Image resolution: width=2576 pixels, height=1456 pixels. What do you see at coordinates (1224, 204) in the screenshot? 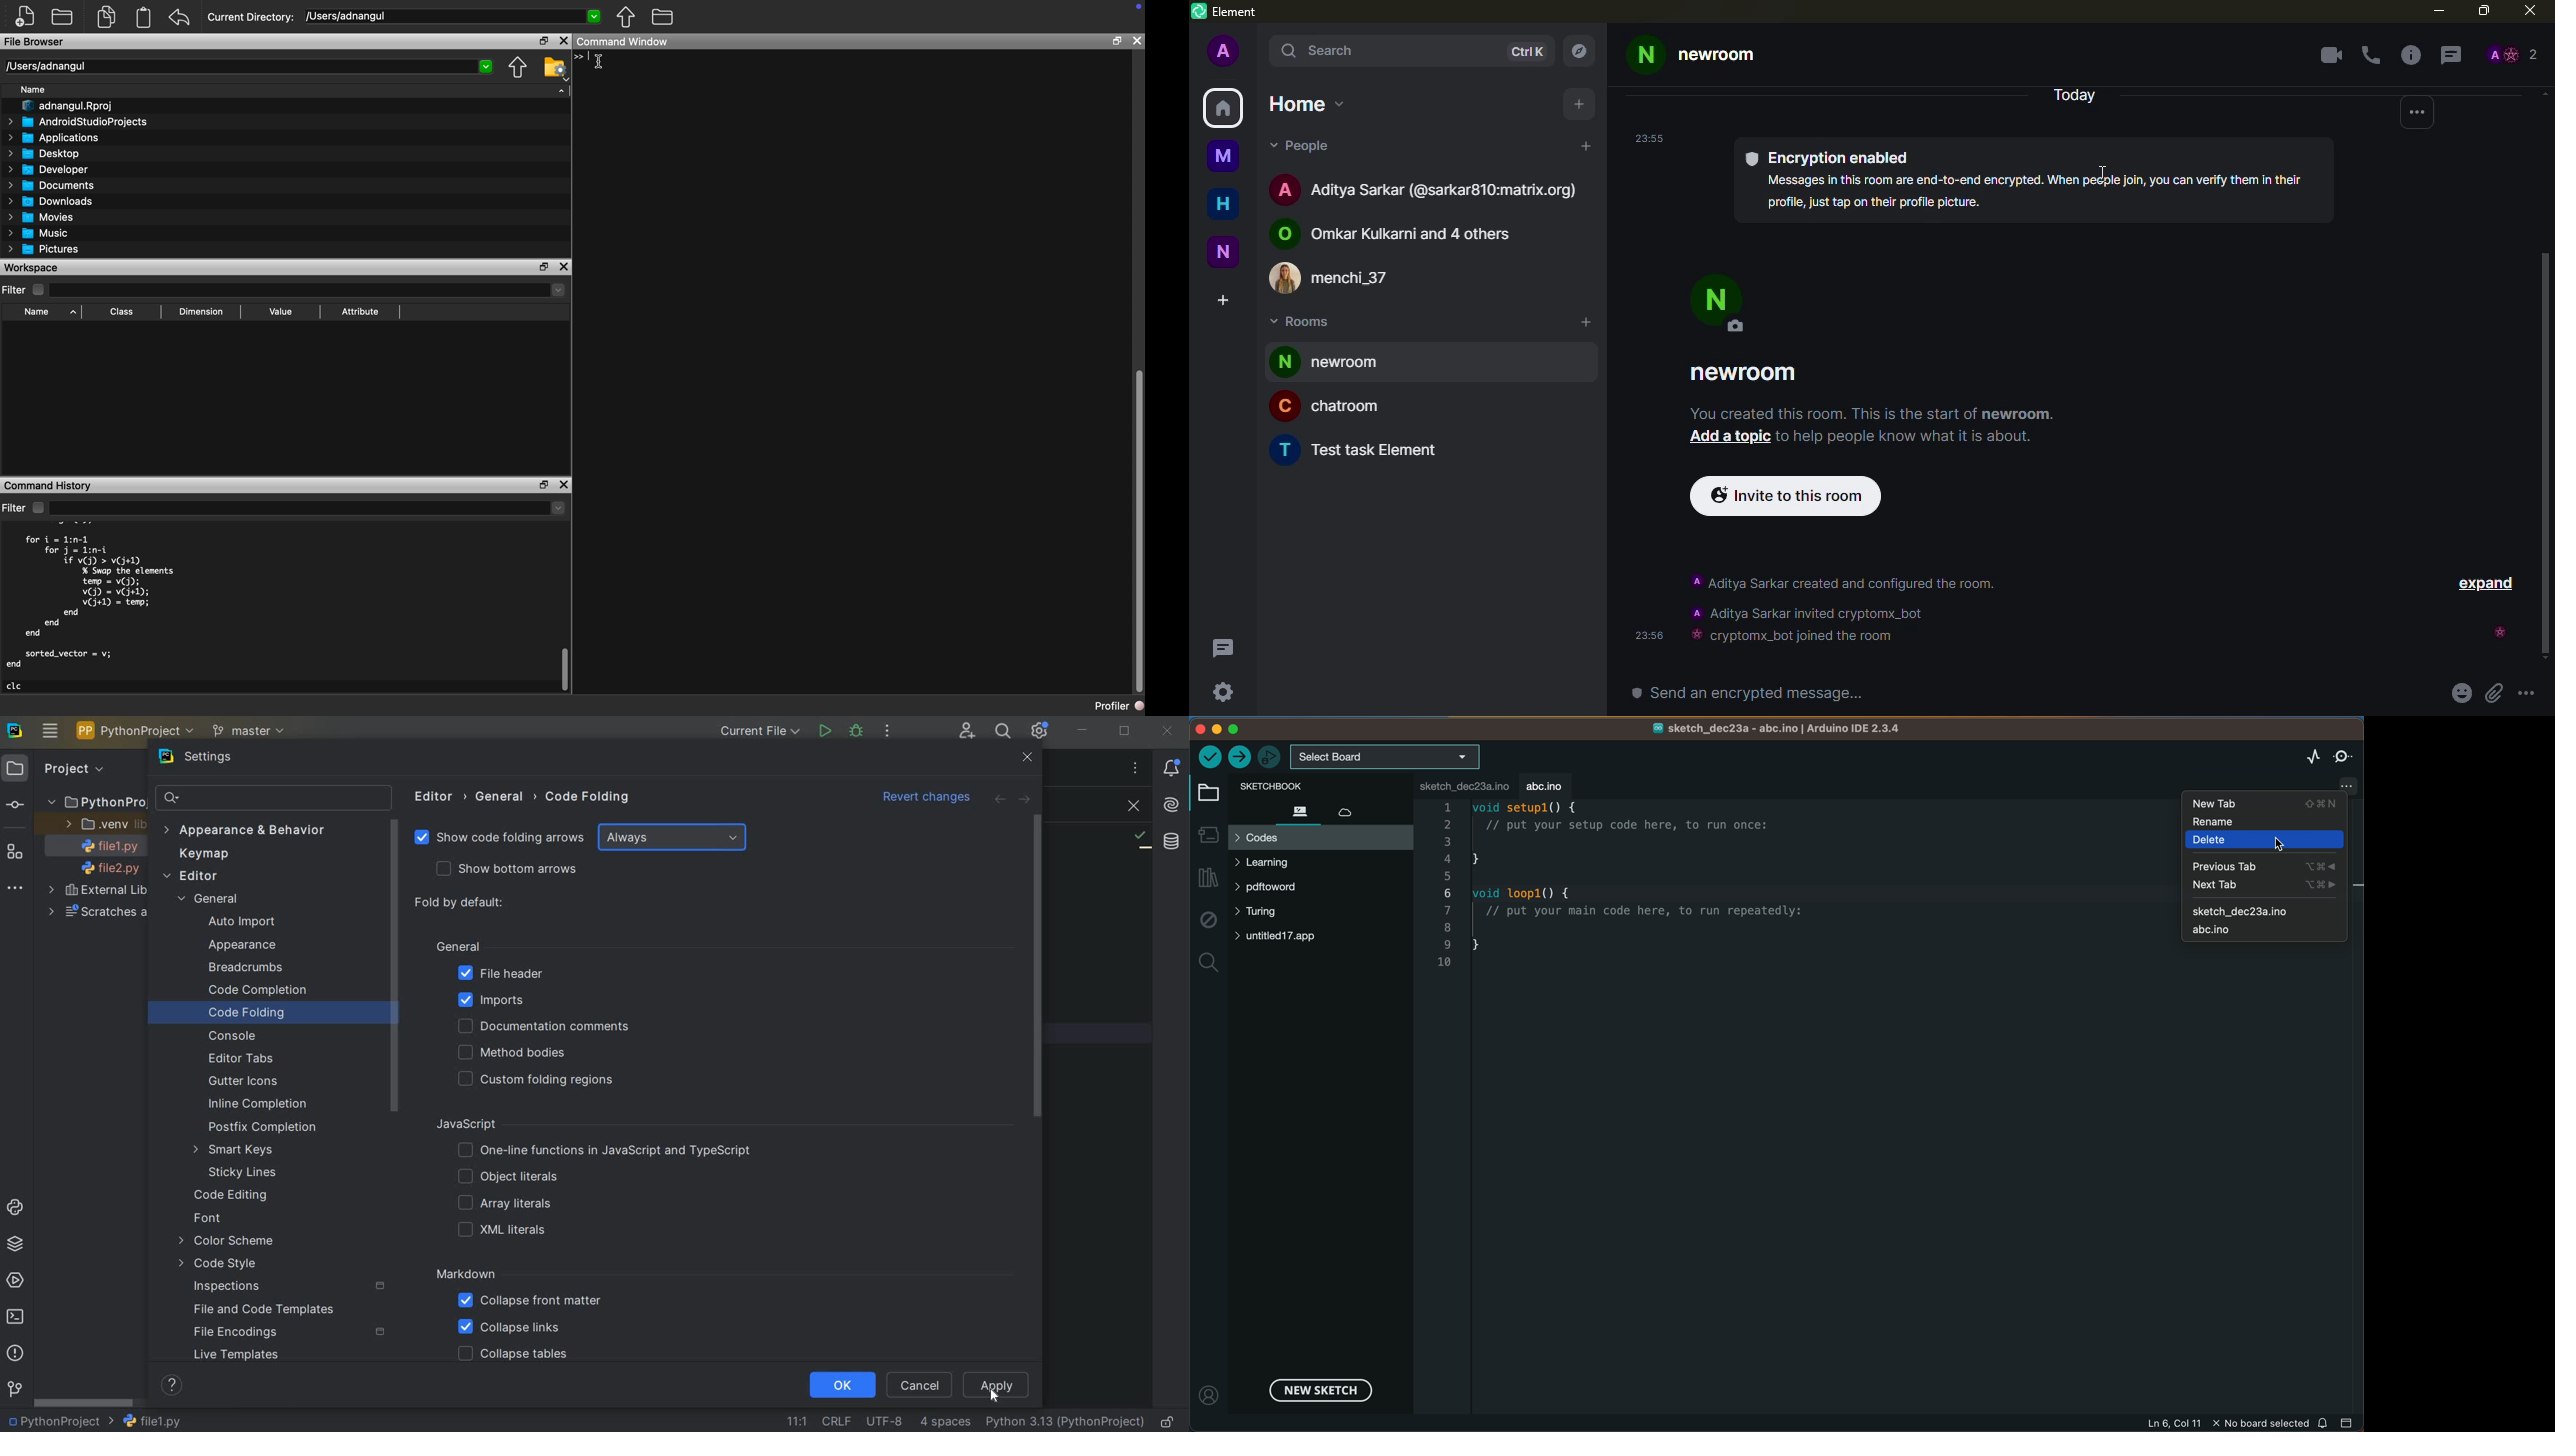
I see `home` at bounding box center [1224, 204].